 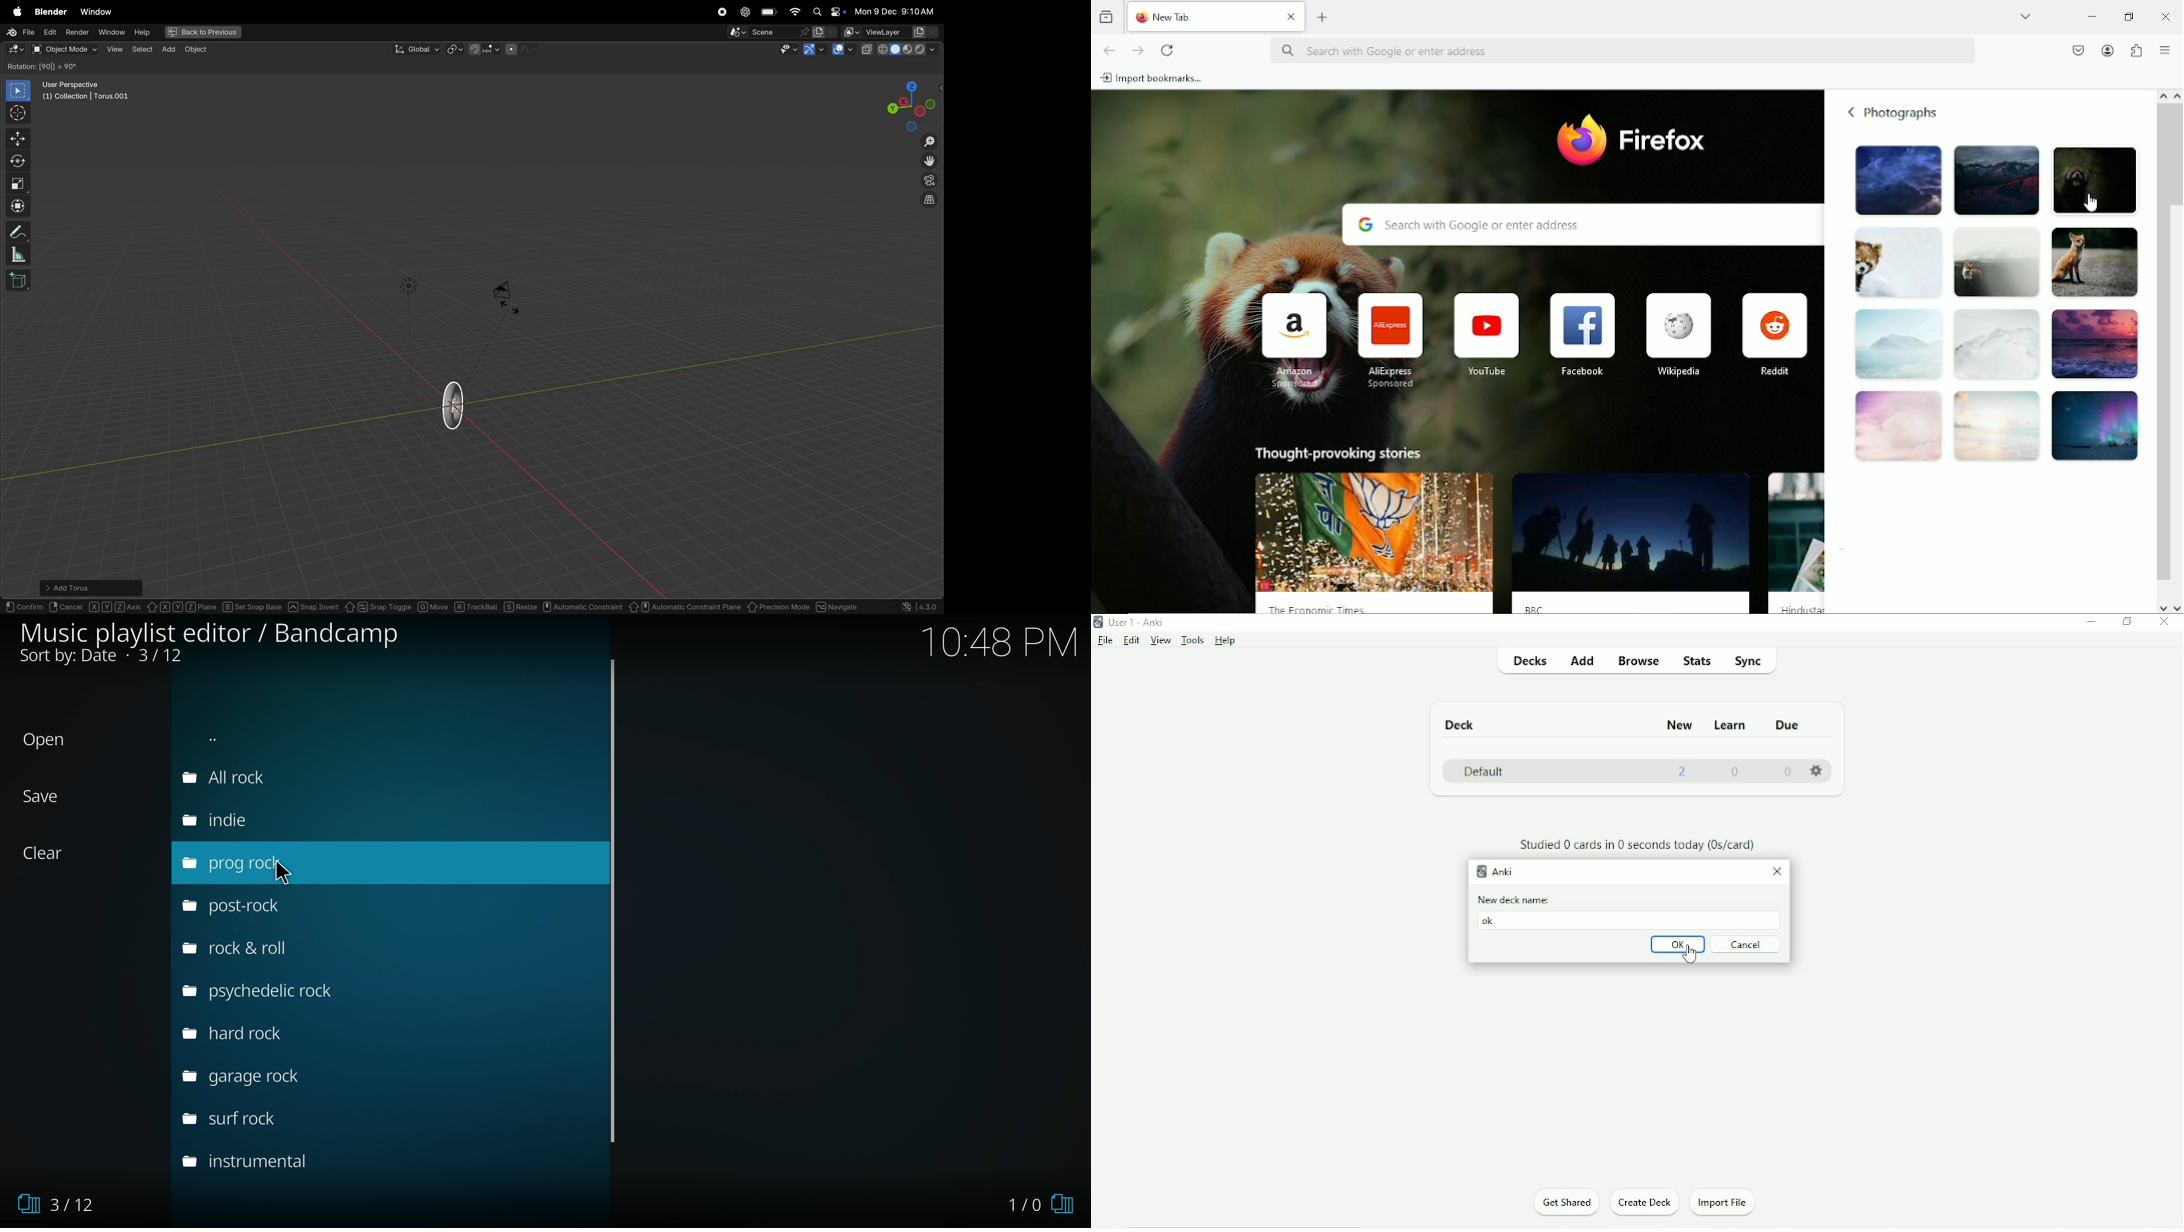 I want to click on 0, so click(x=1788, y=771).